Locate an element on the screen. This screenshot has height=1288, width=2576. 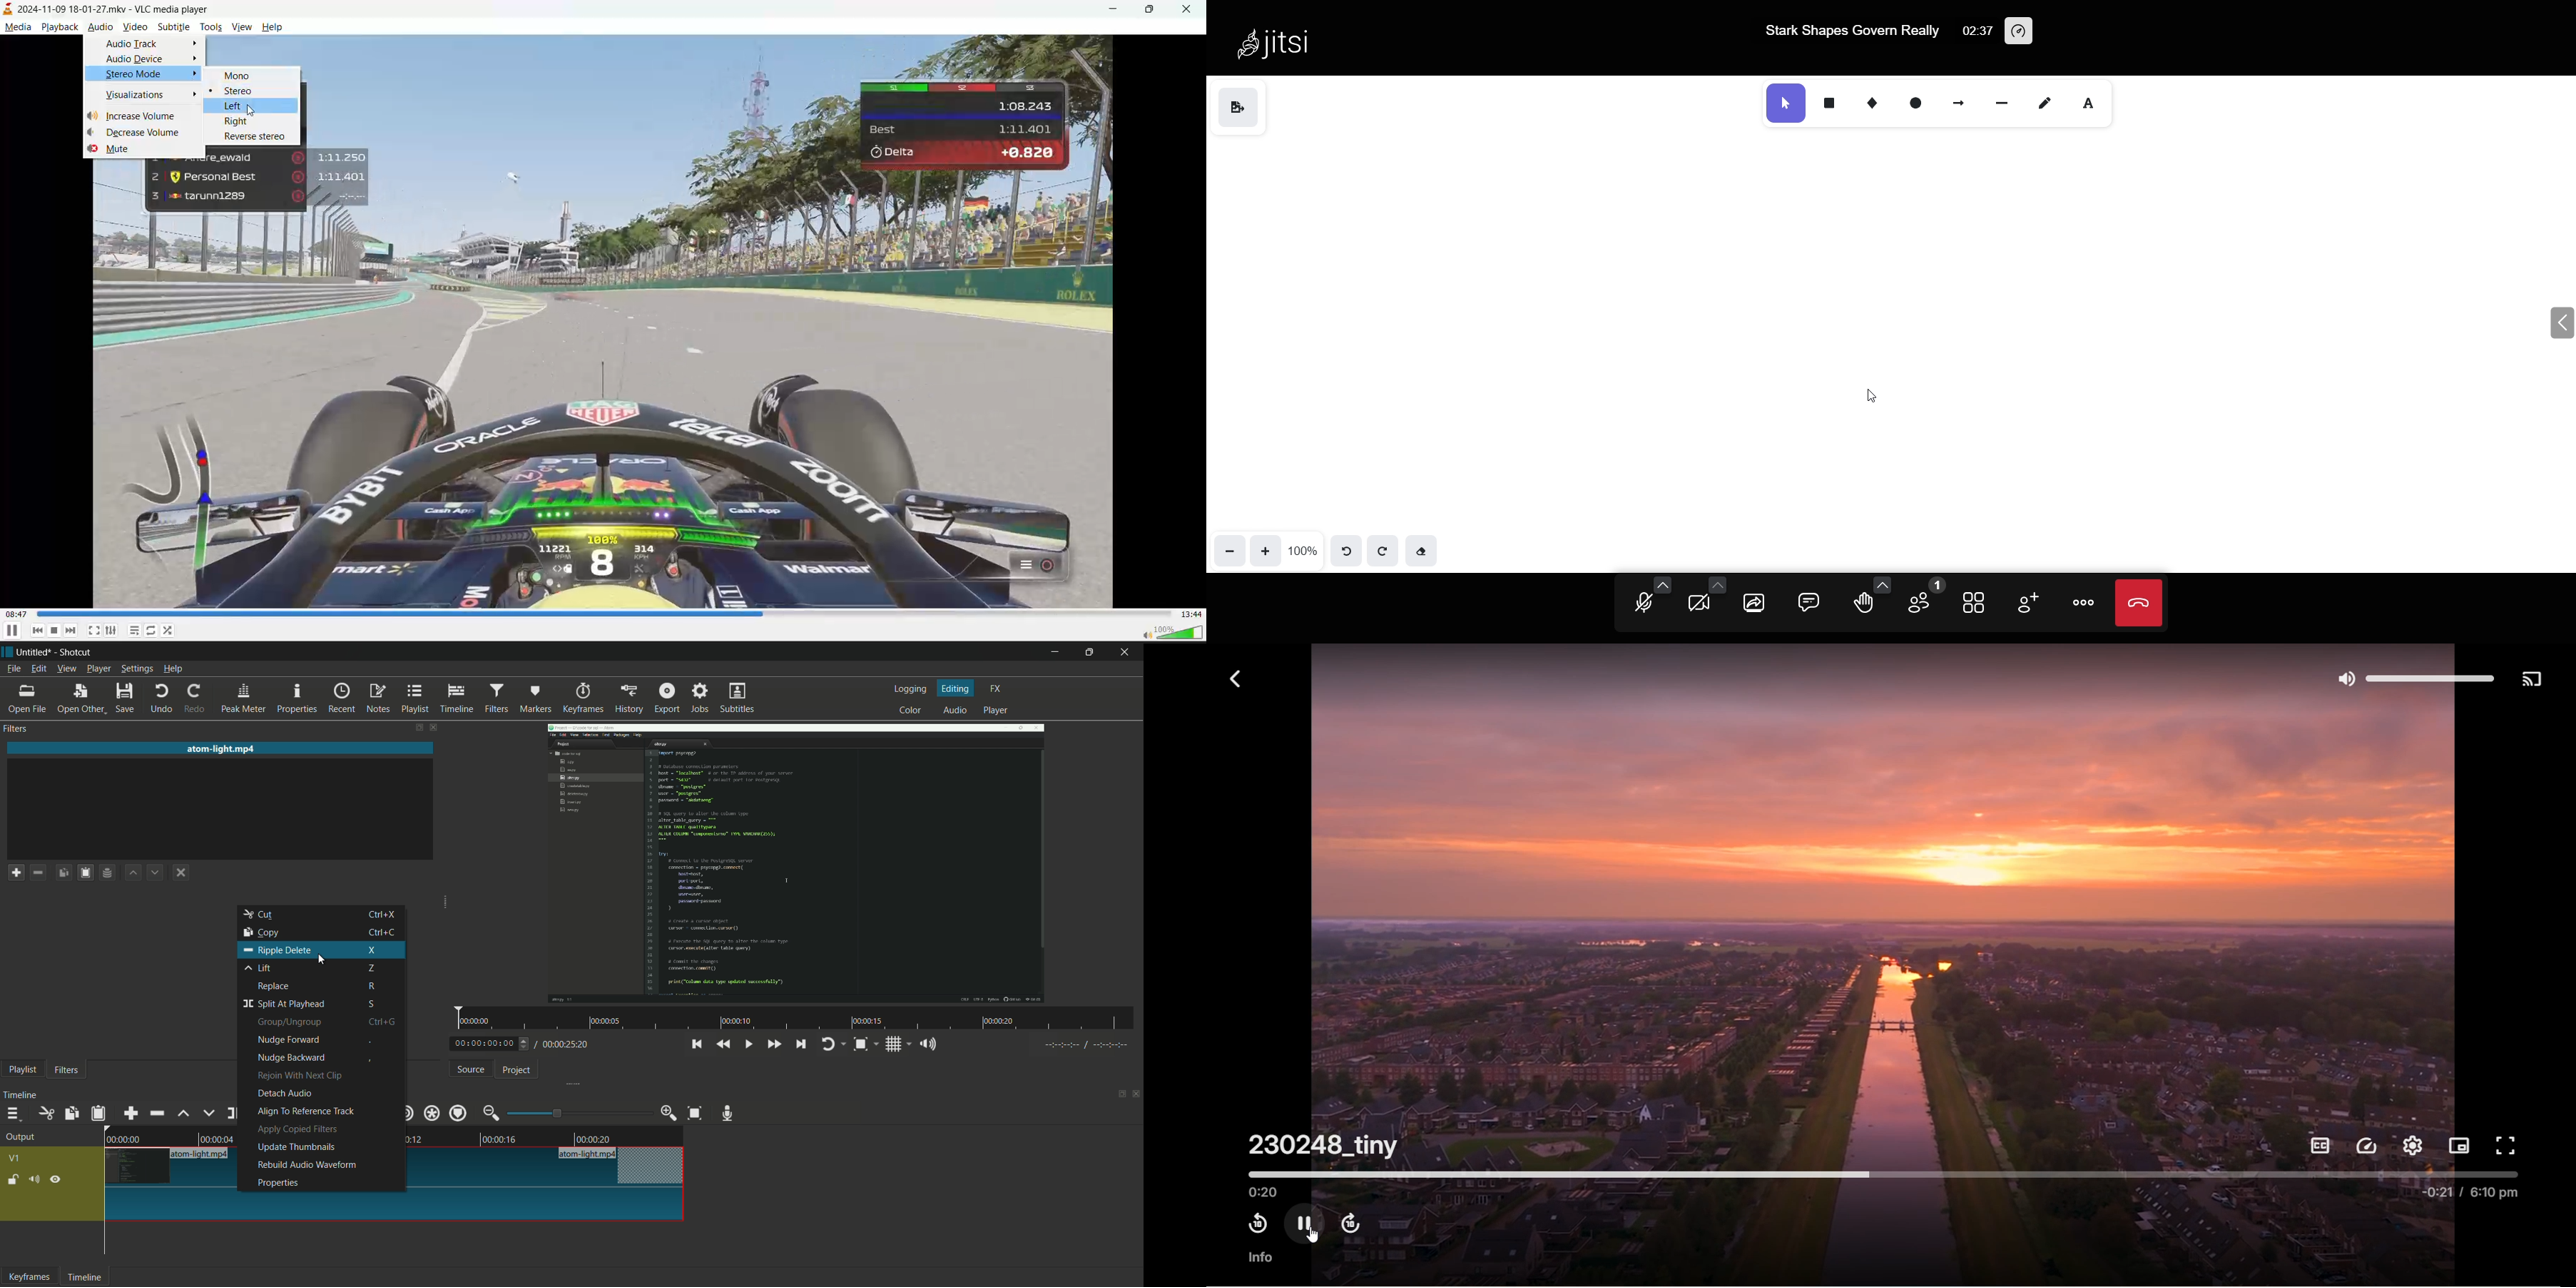
quickly play backward is located at coordinates (724, 1044).